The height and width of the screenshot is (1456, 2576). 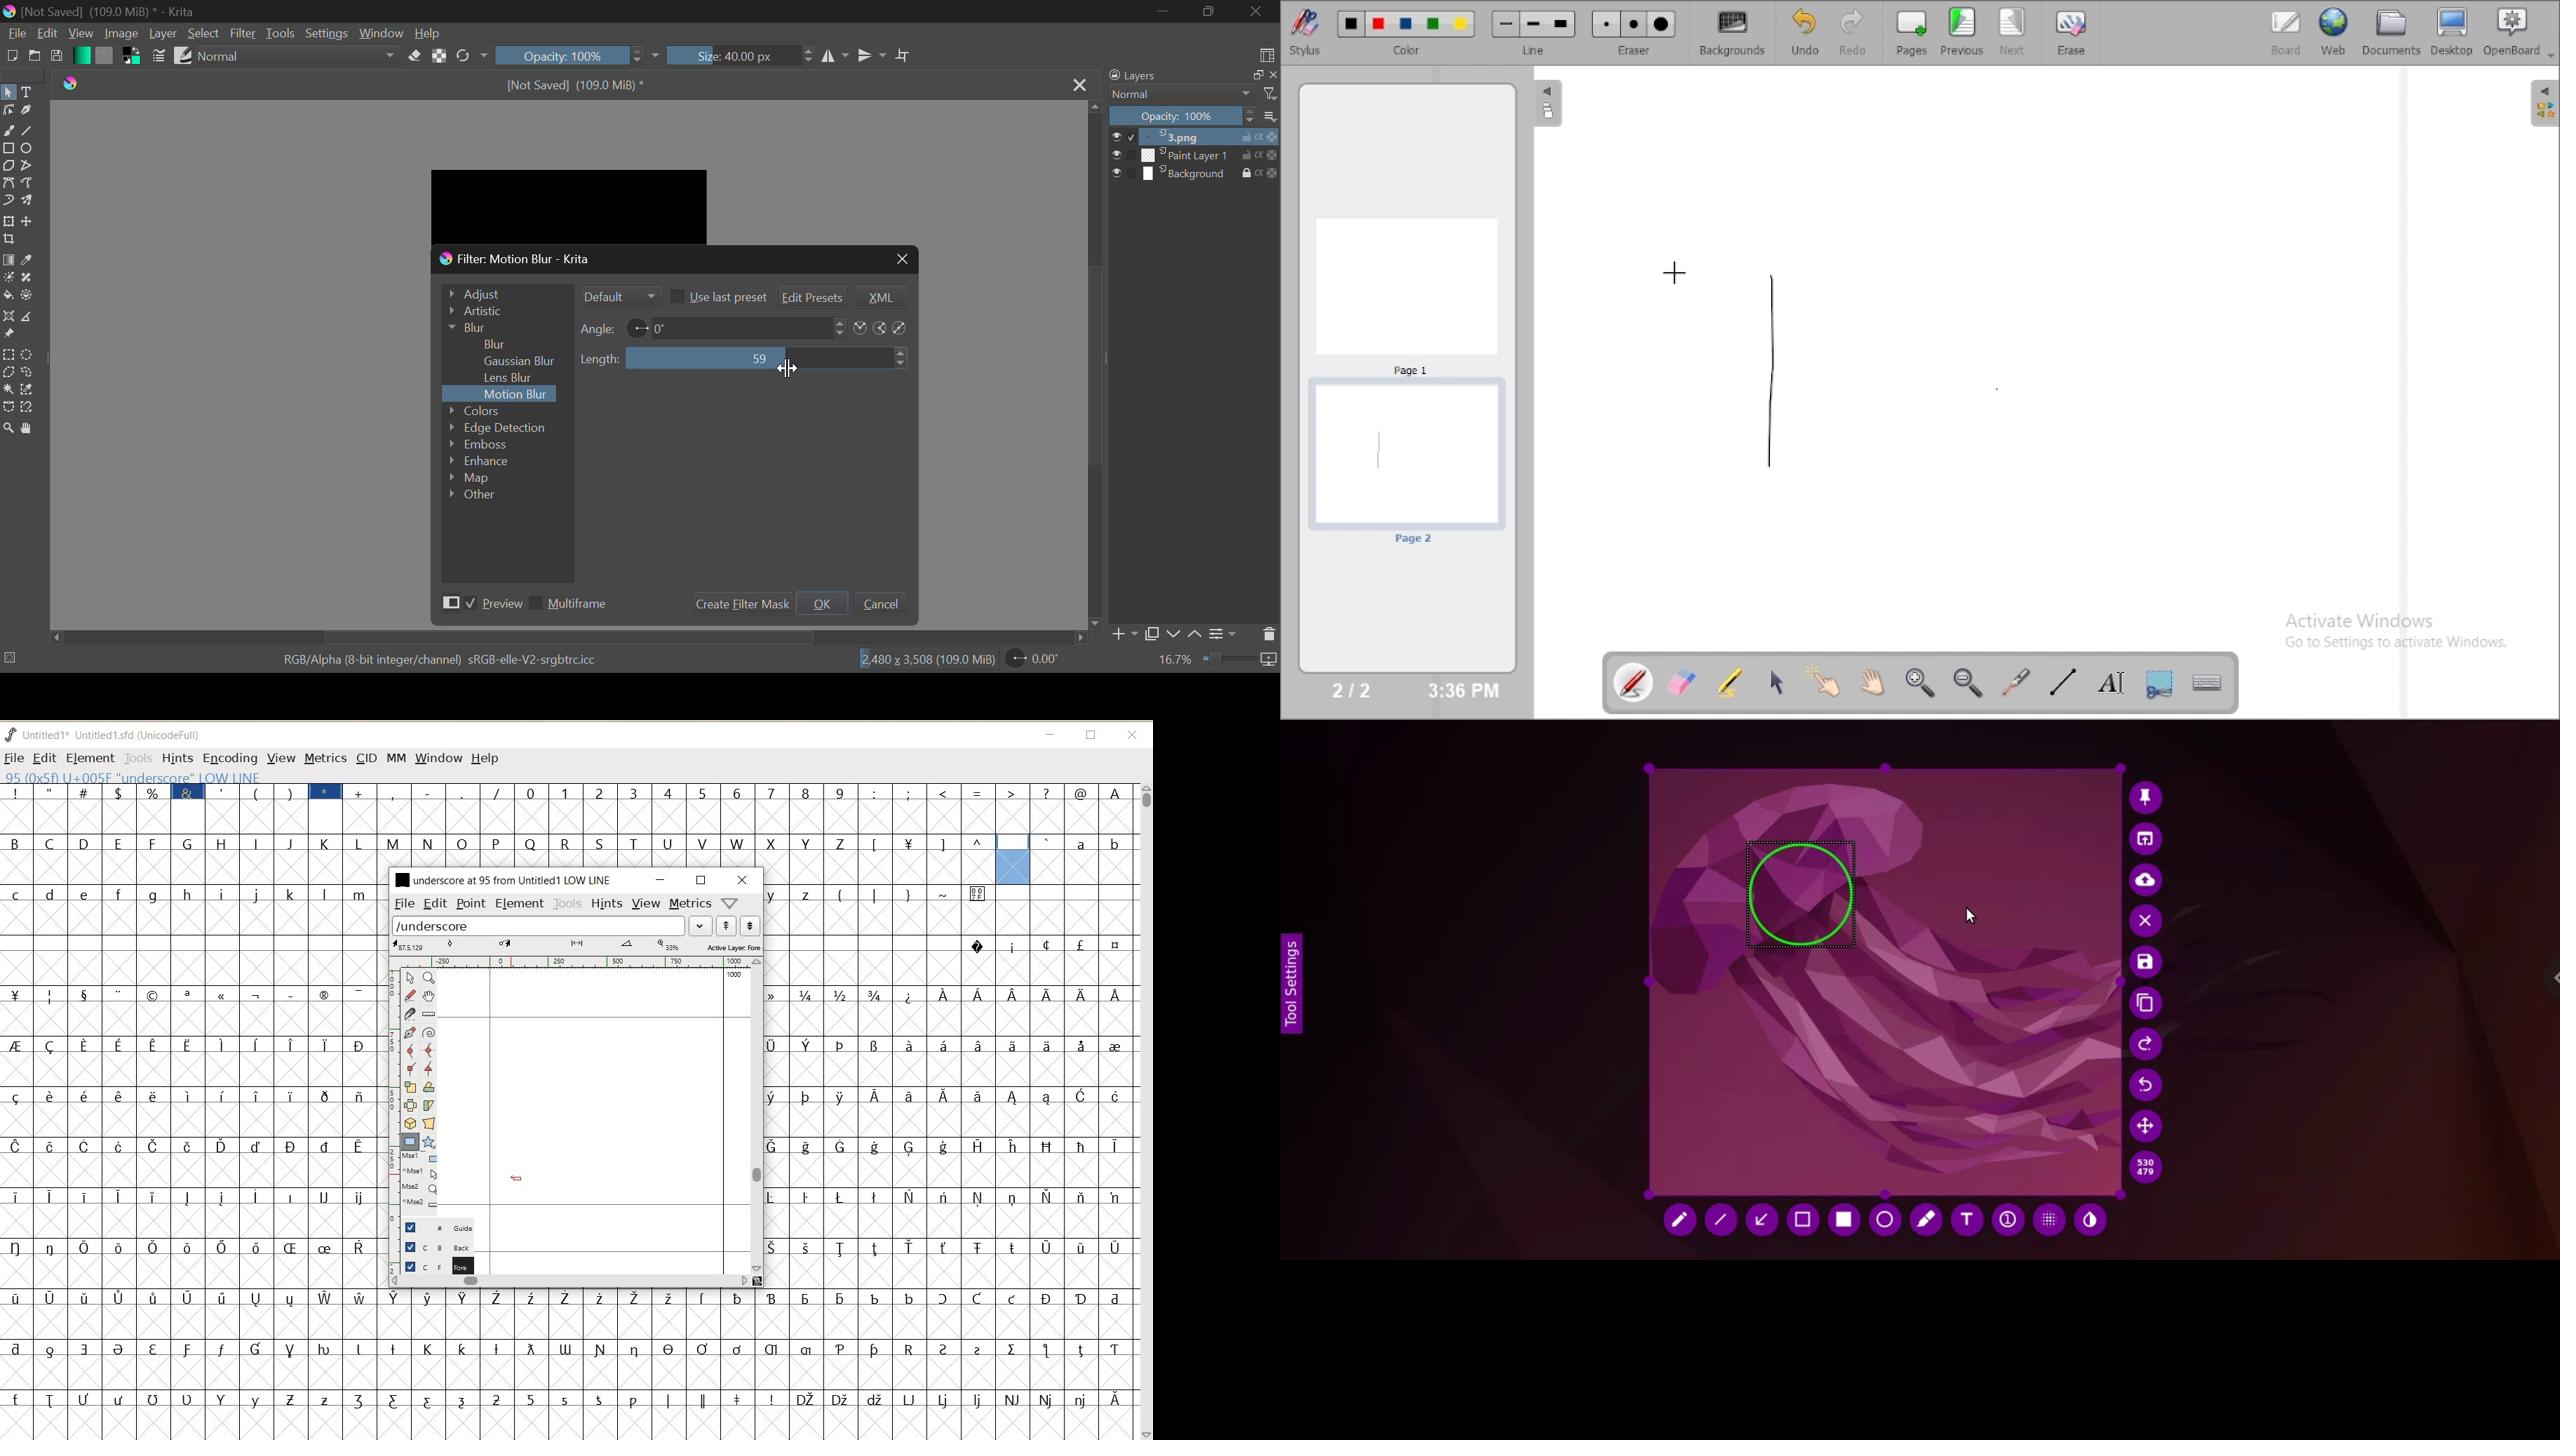 What do you see at coordinates (48, 33) in the screenshot?
I see `Edit` at bounding box center [48, 33].